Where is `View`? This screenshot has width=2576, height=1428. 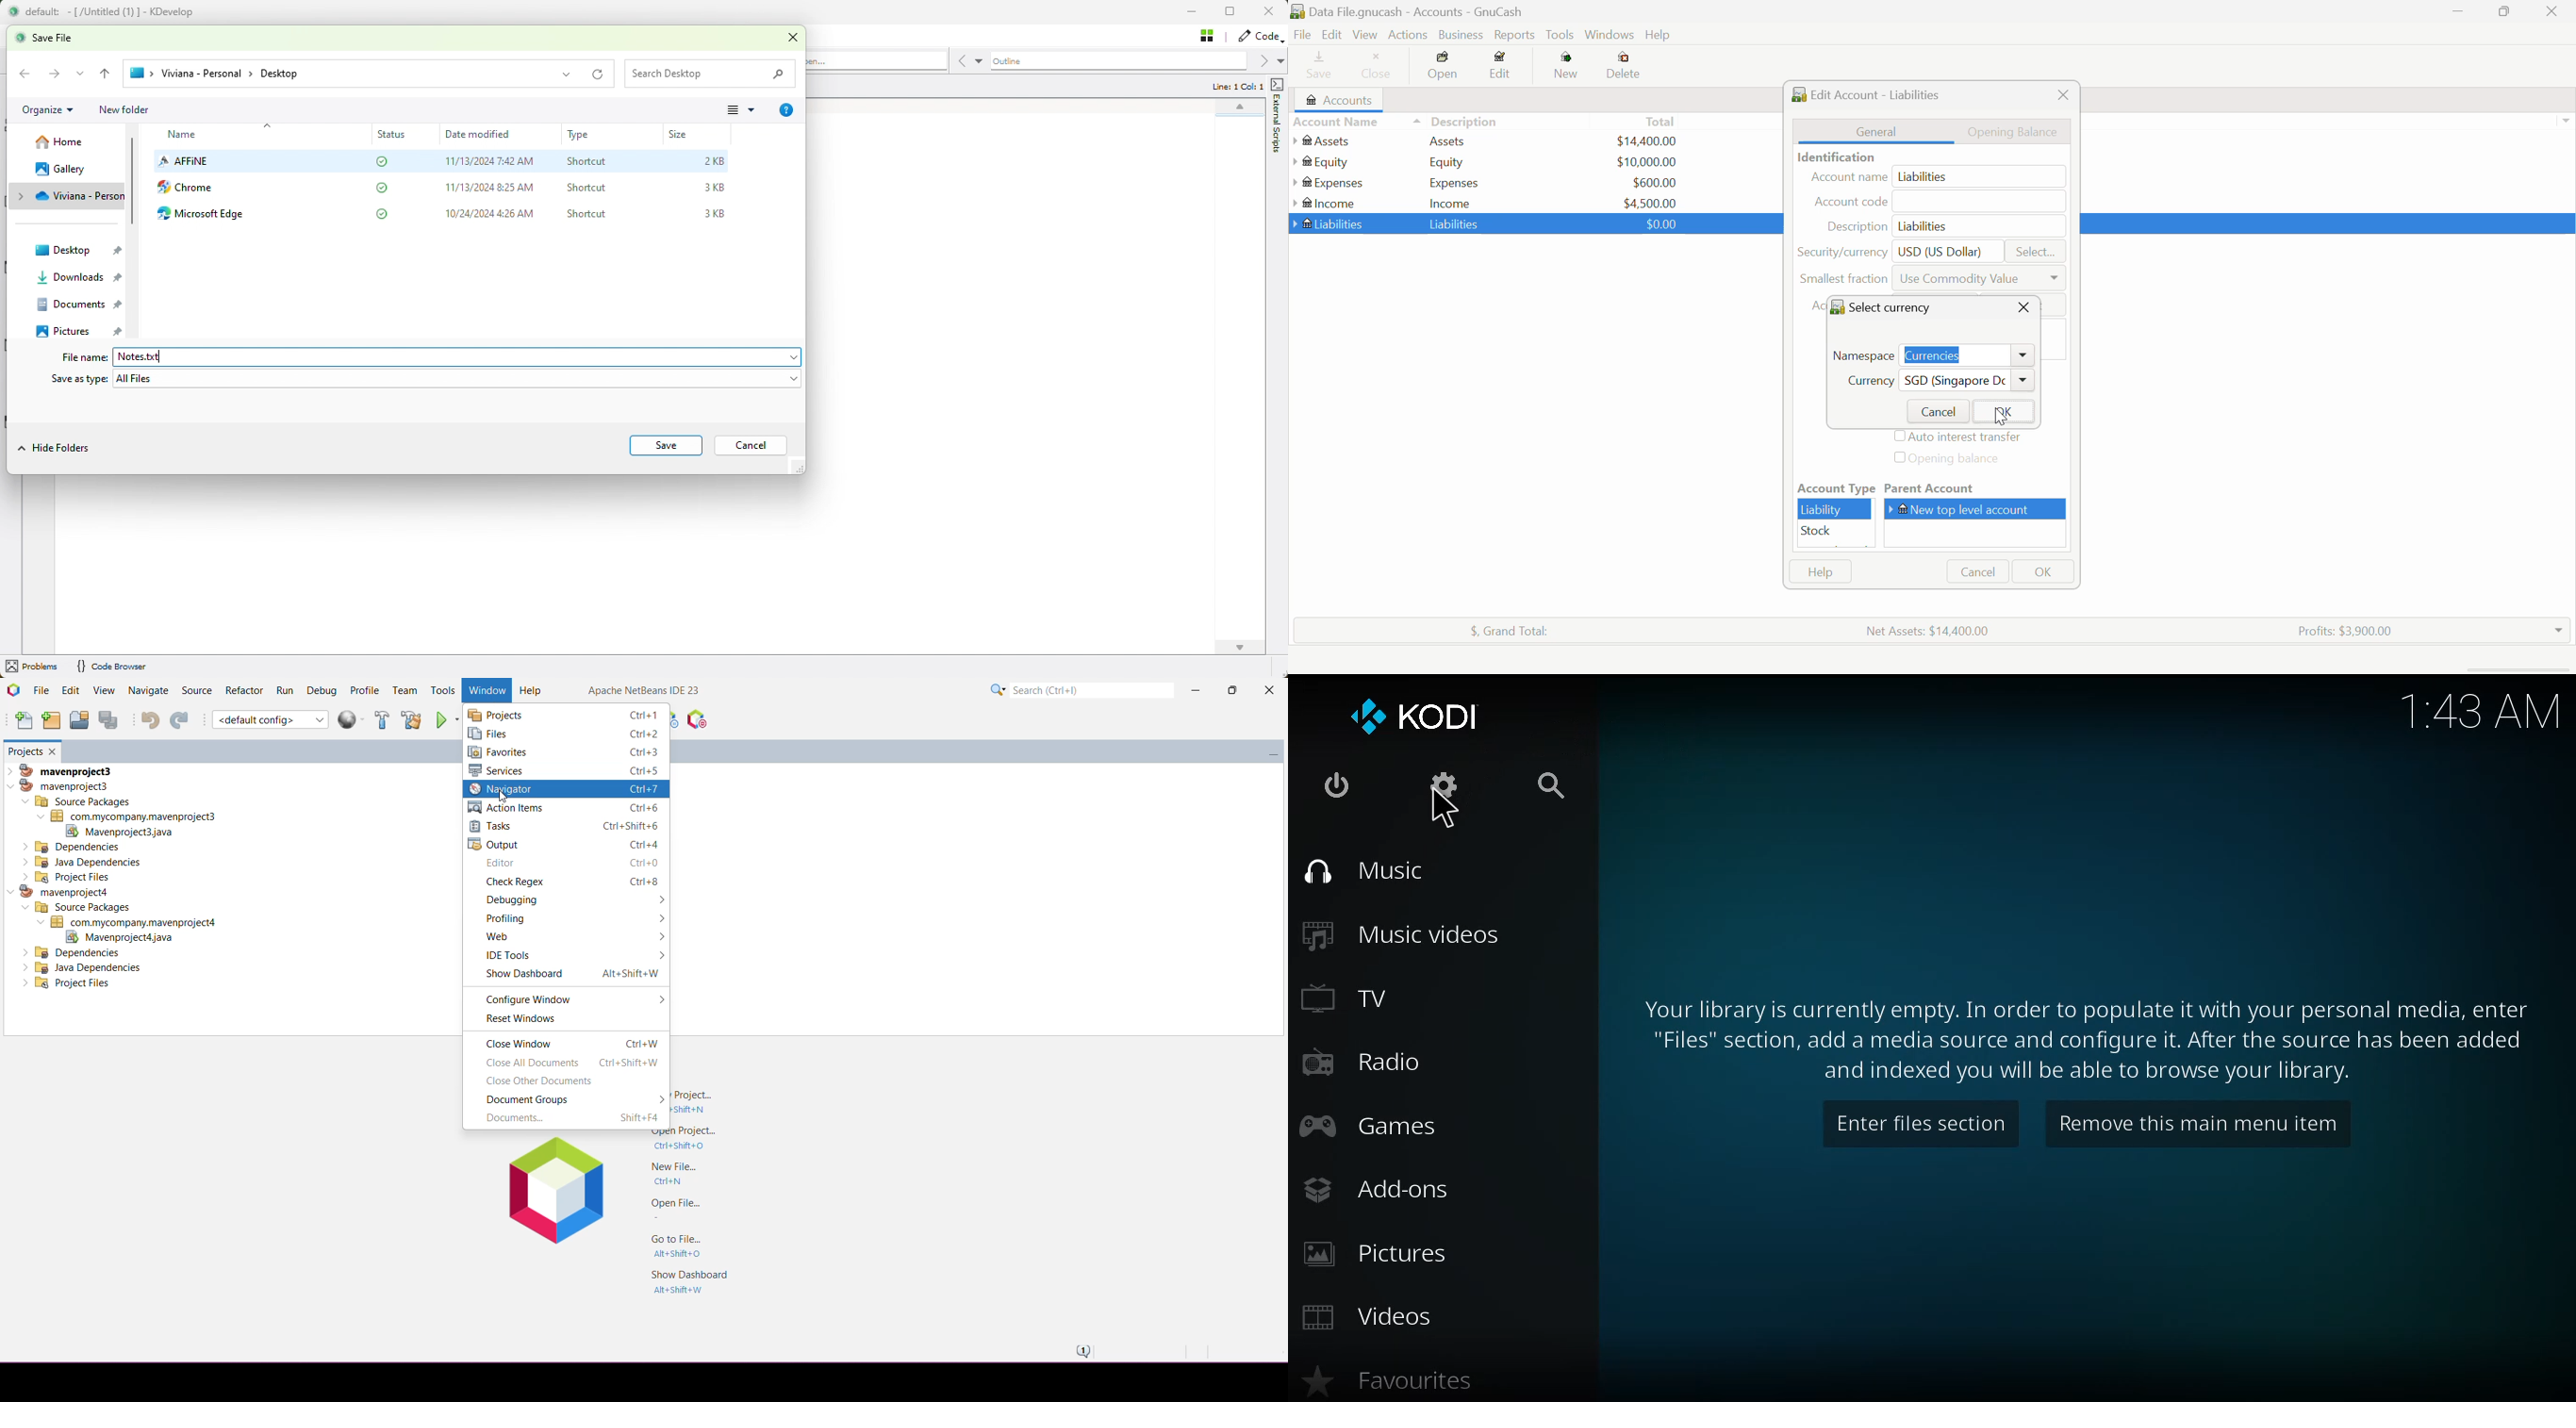 View is located at coordinates (1364, 35).